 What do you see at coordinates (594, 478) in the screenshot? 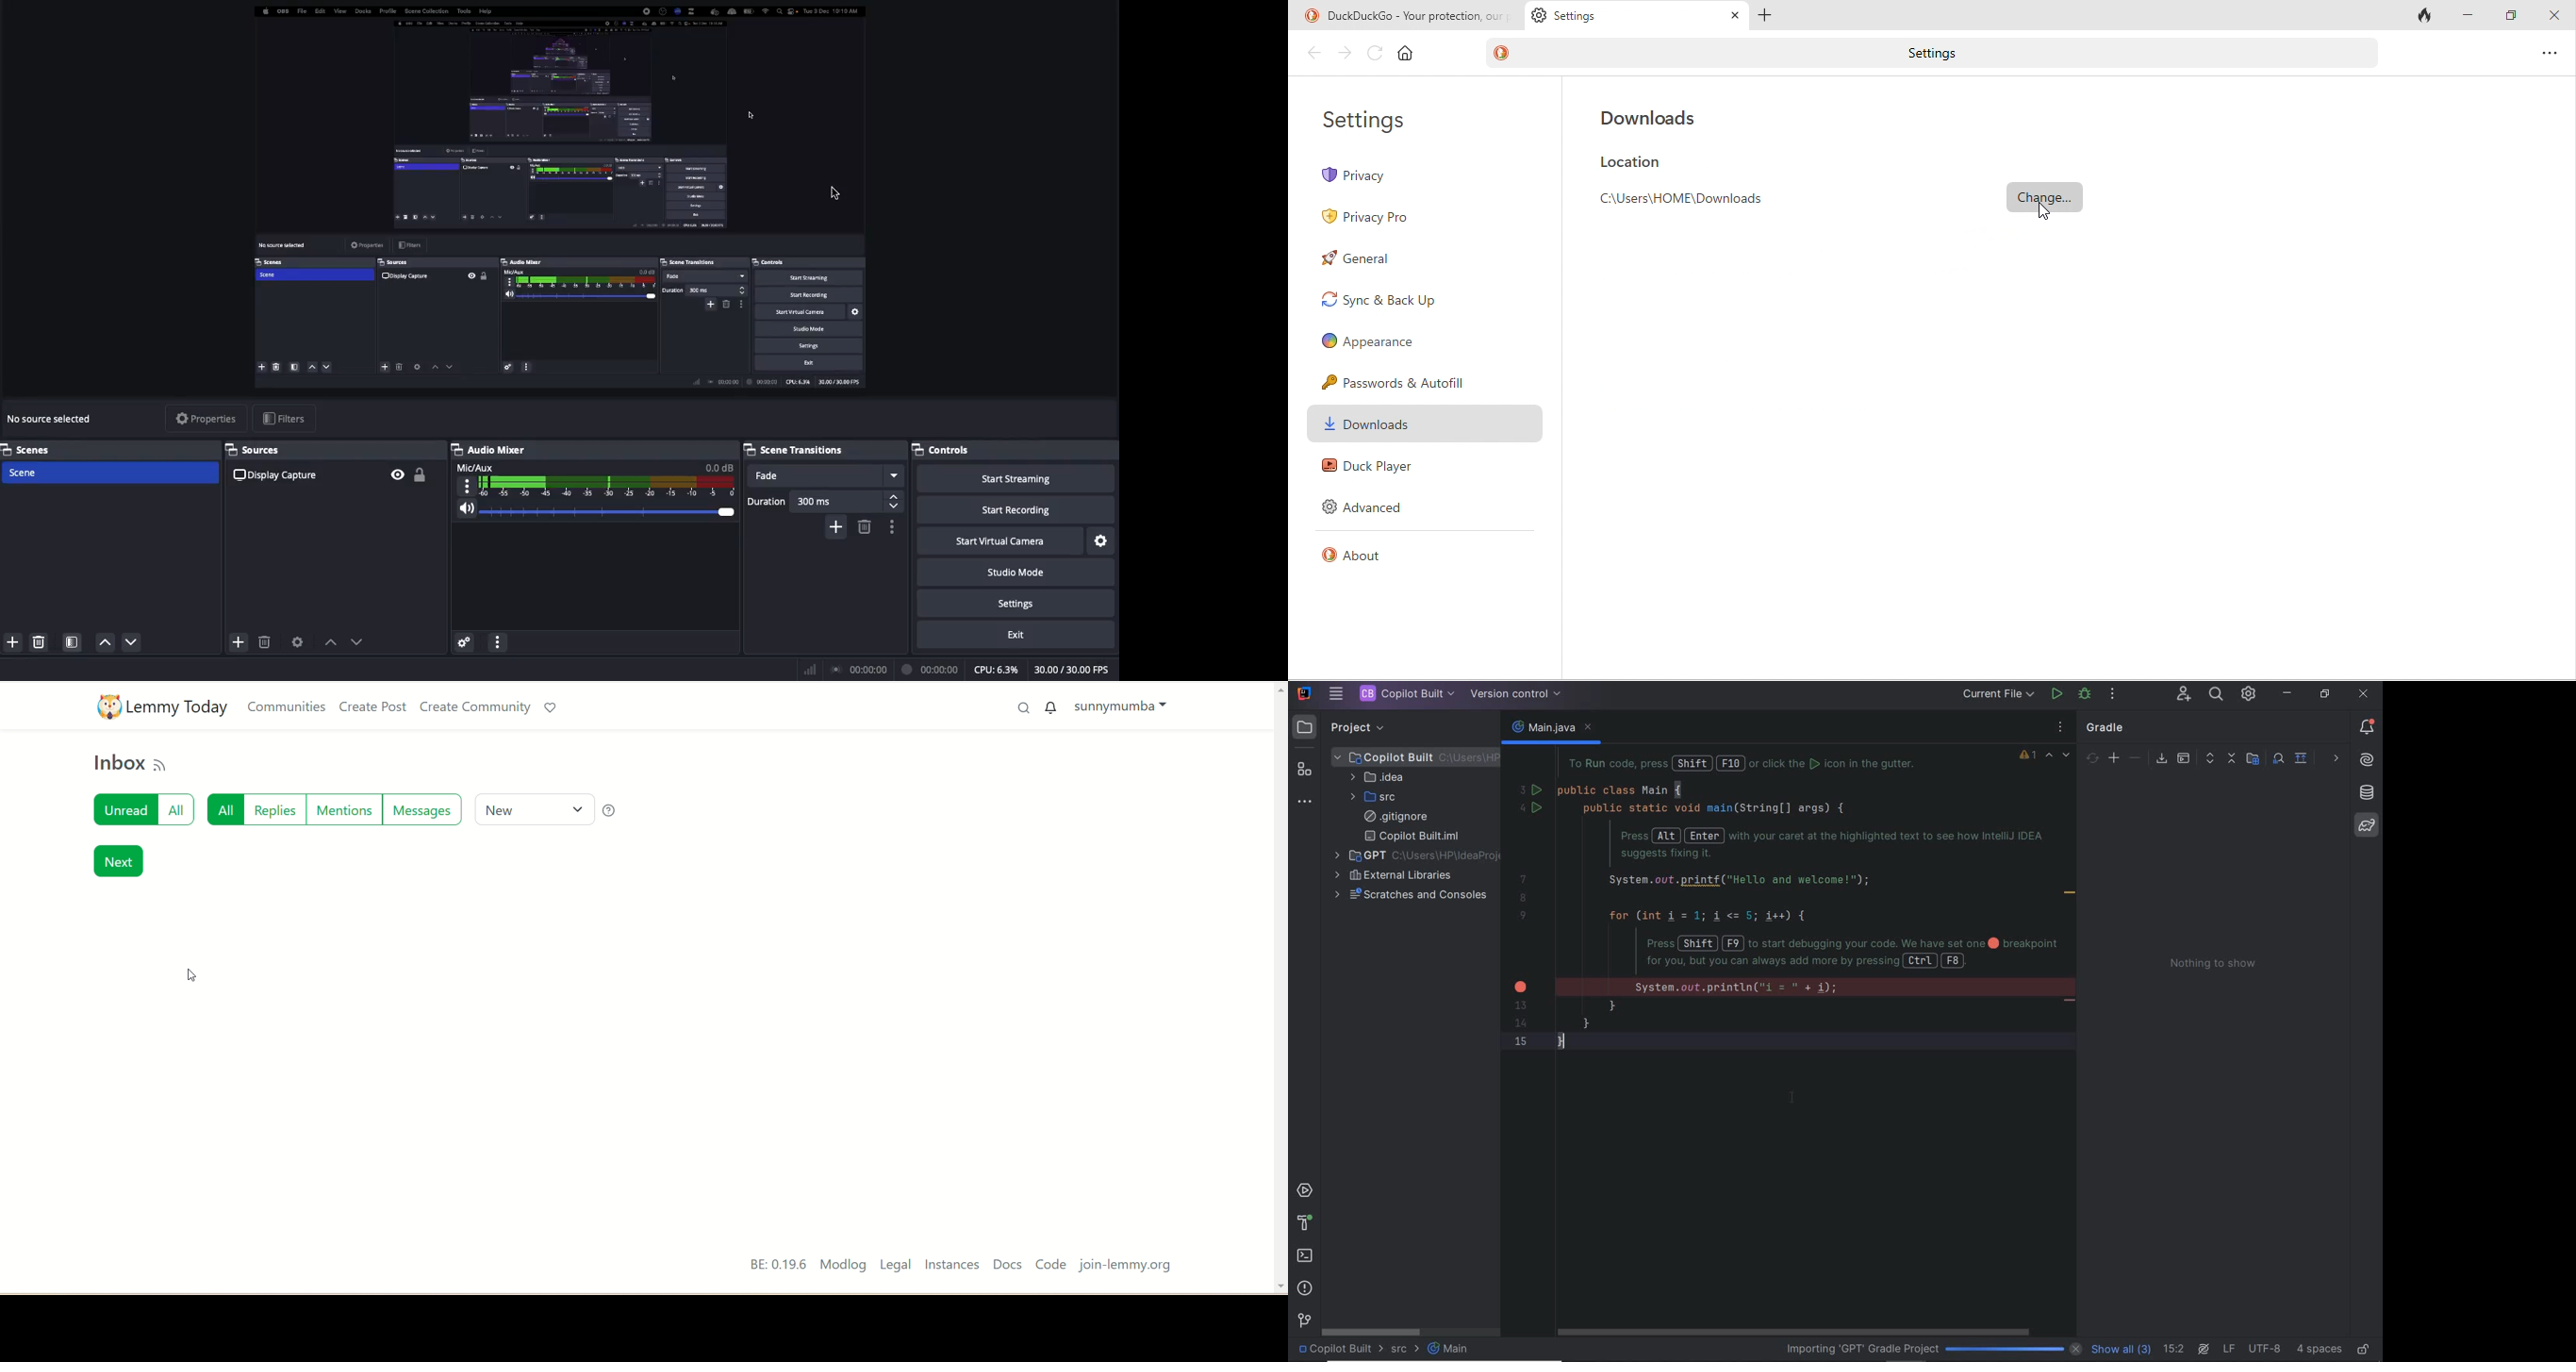
I see `Mic/Aux` at bounding box center [594, 478].